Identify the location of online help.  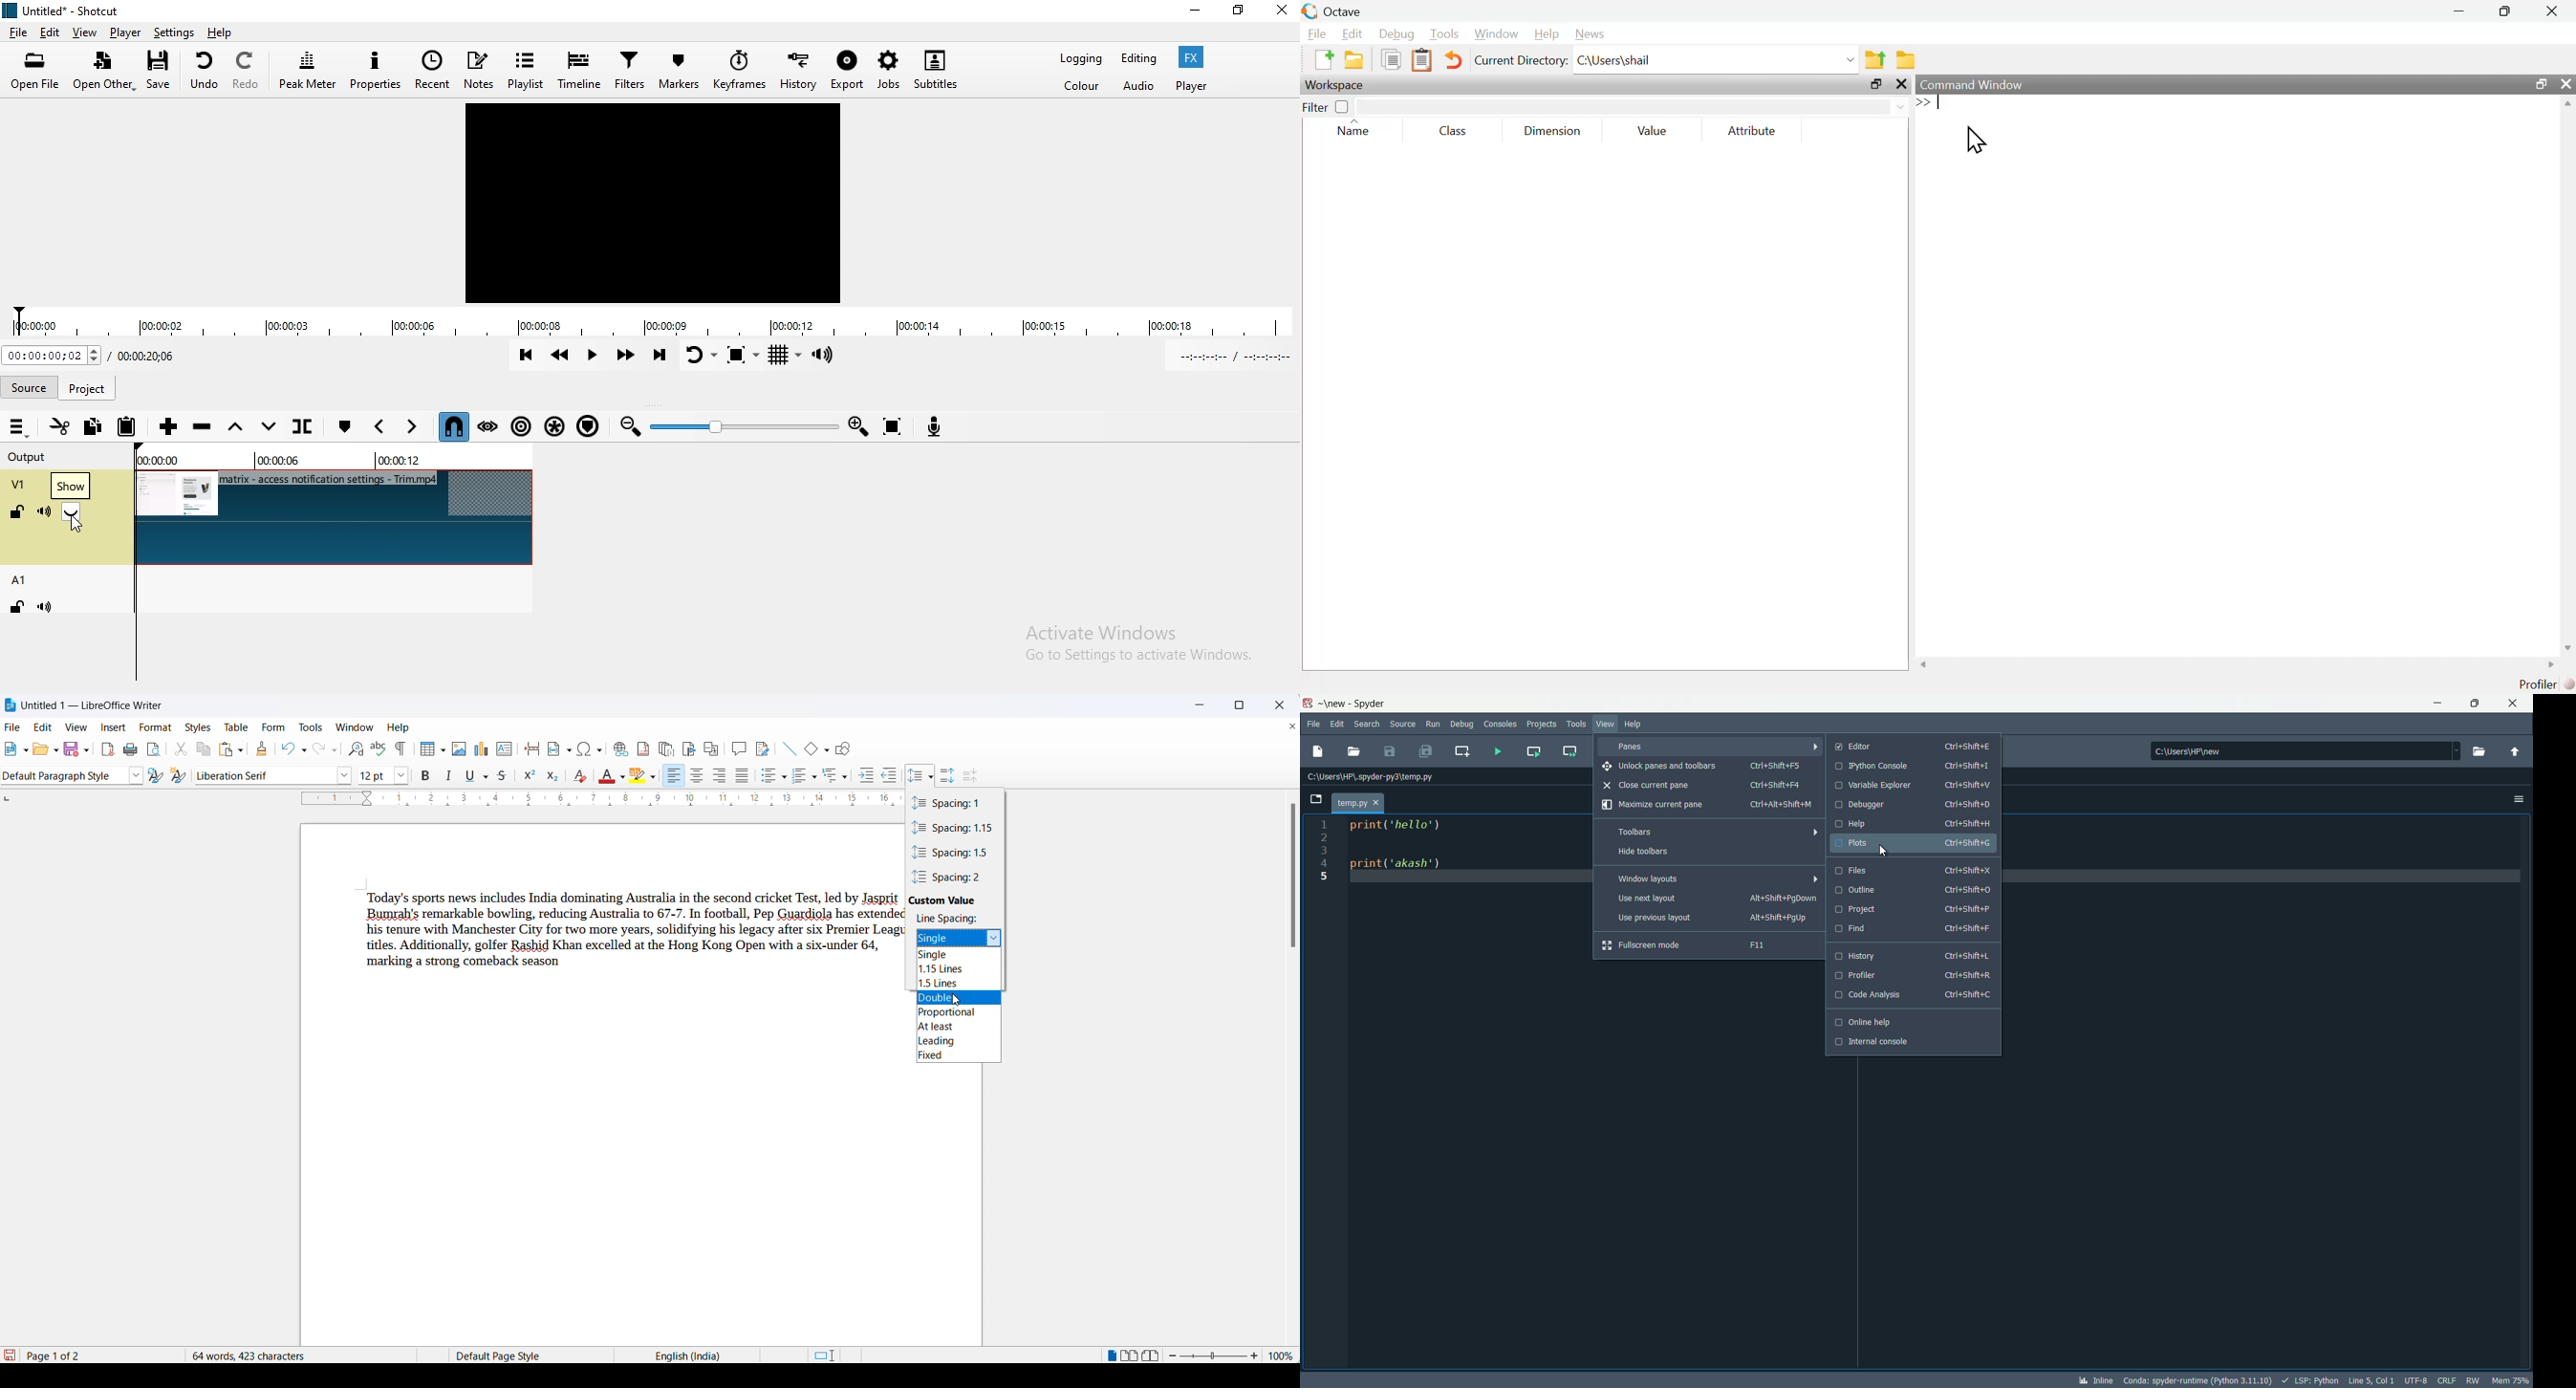
(1910, 1022).